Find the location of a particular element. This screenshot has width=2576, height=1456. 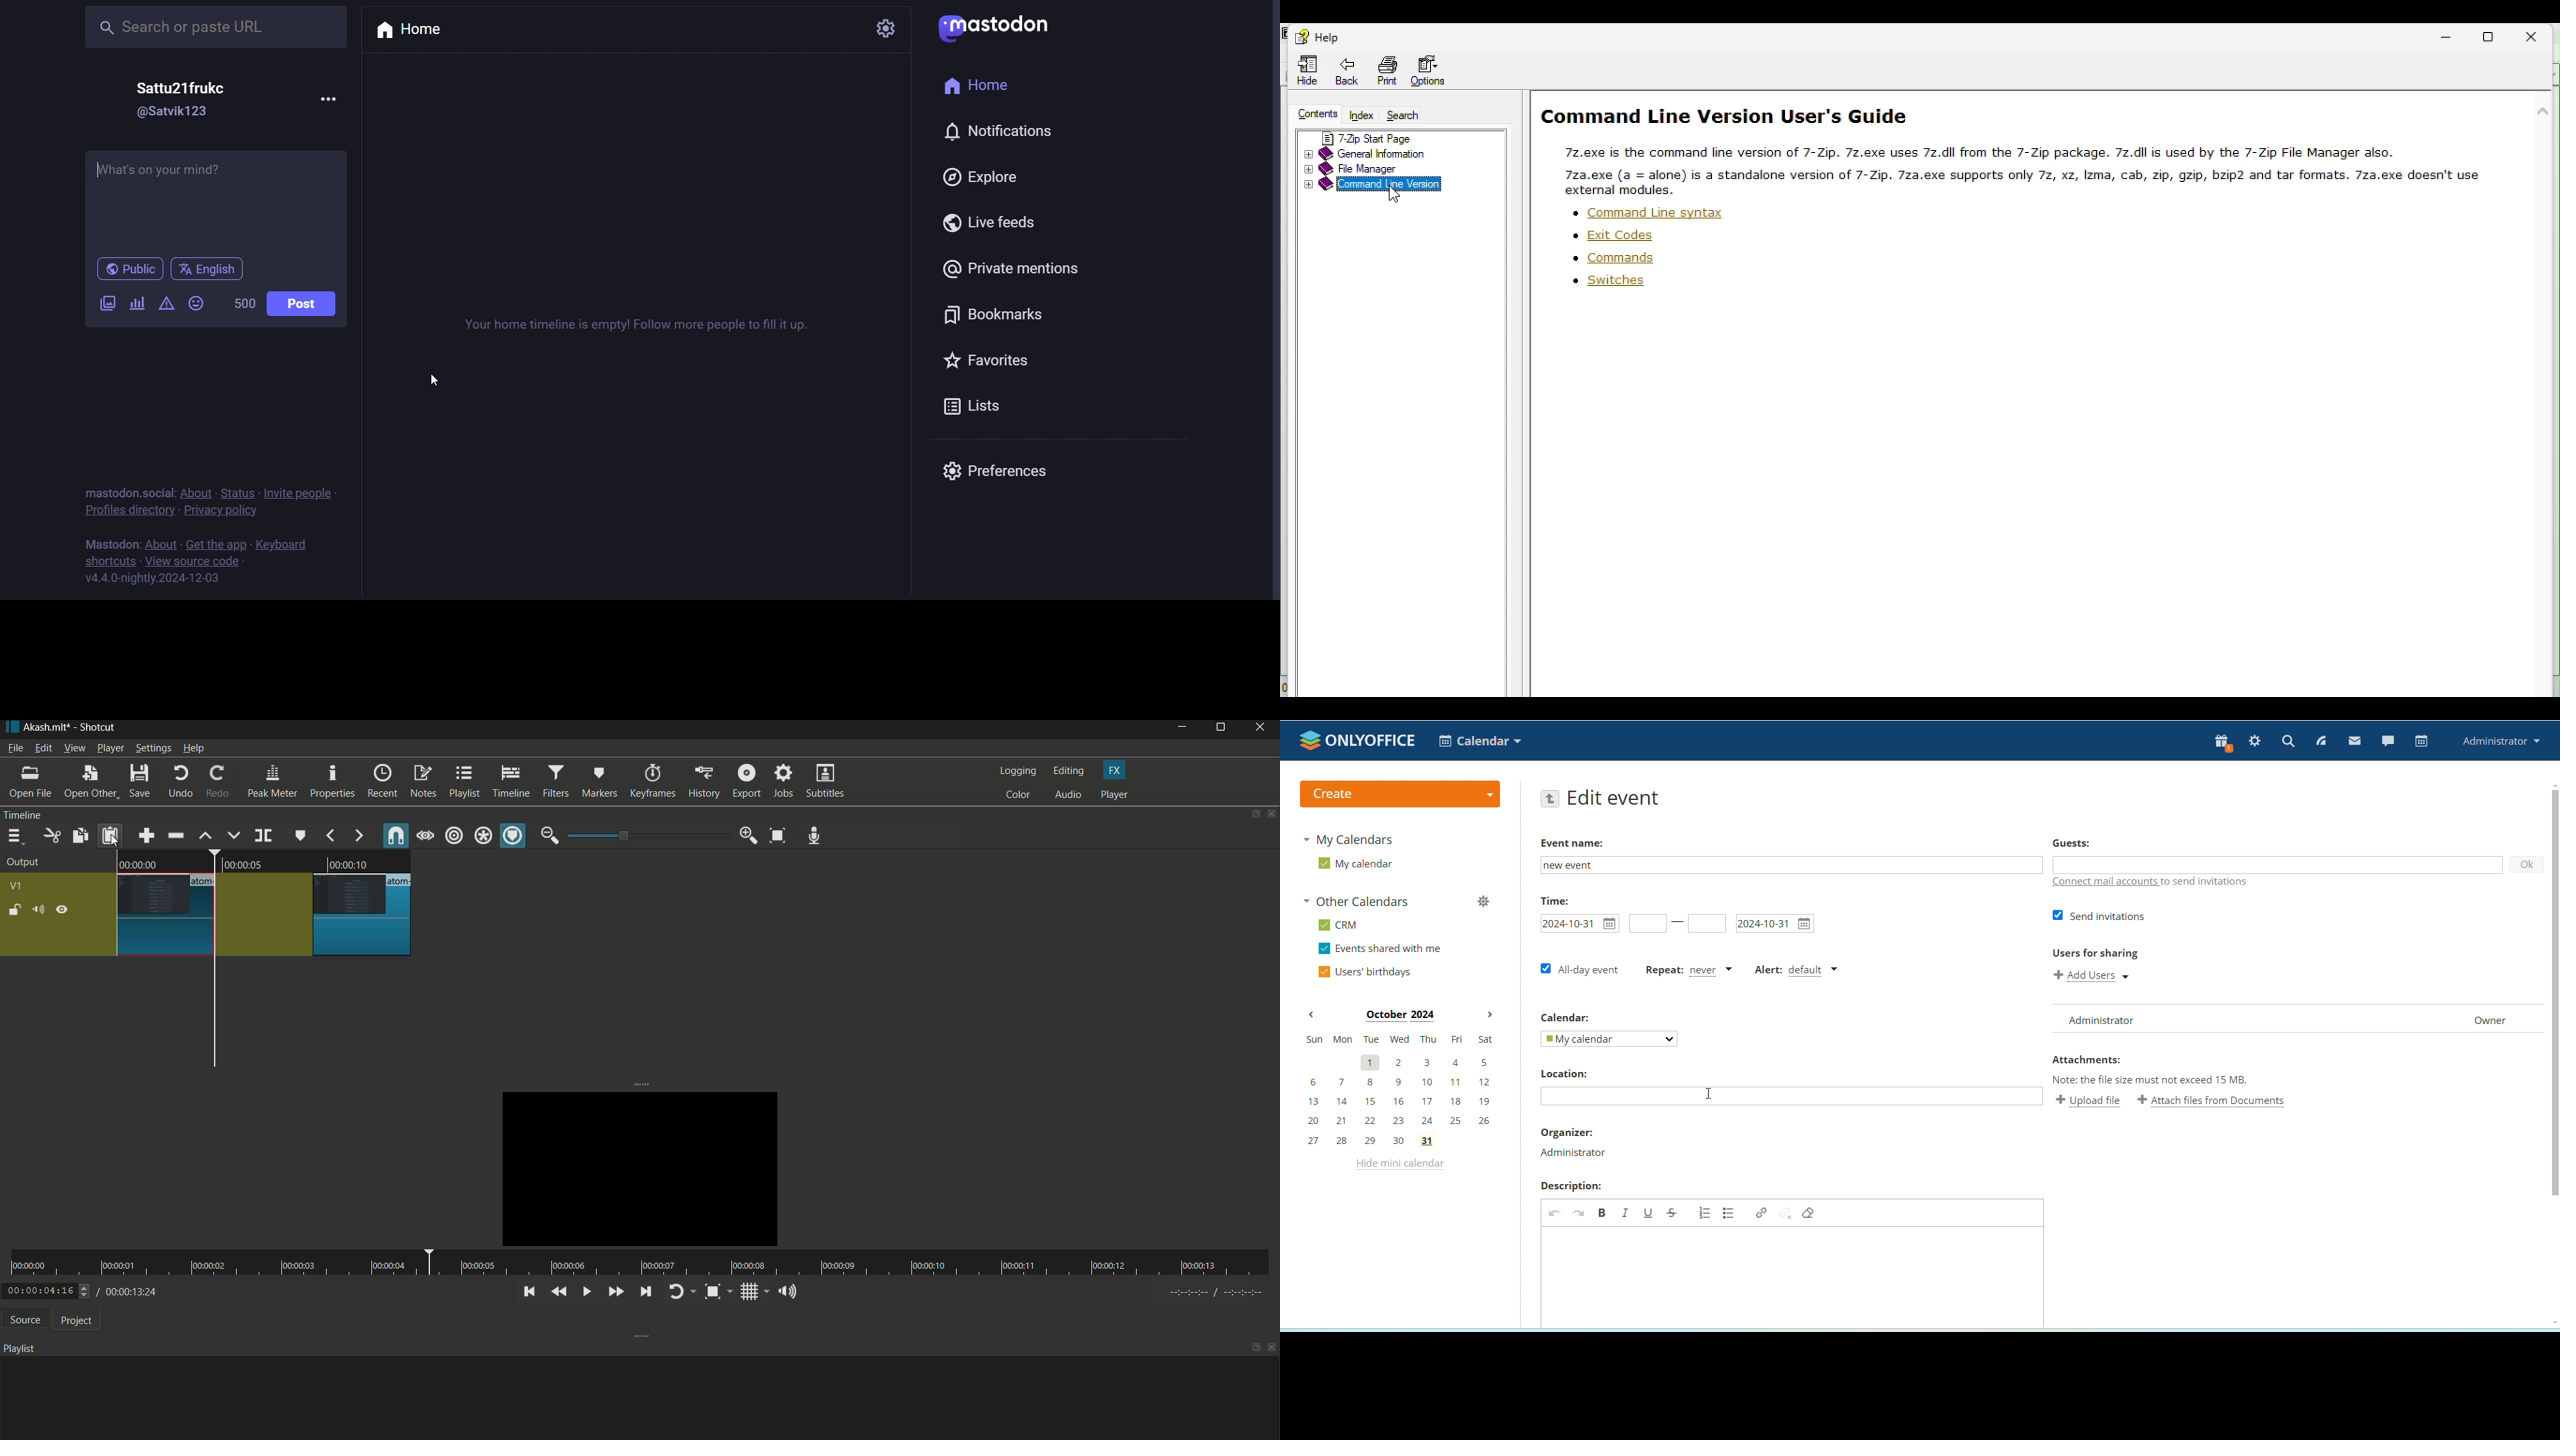

invite people is located at coordinates (303, 493).